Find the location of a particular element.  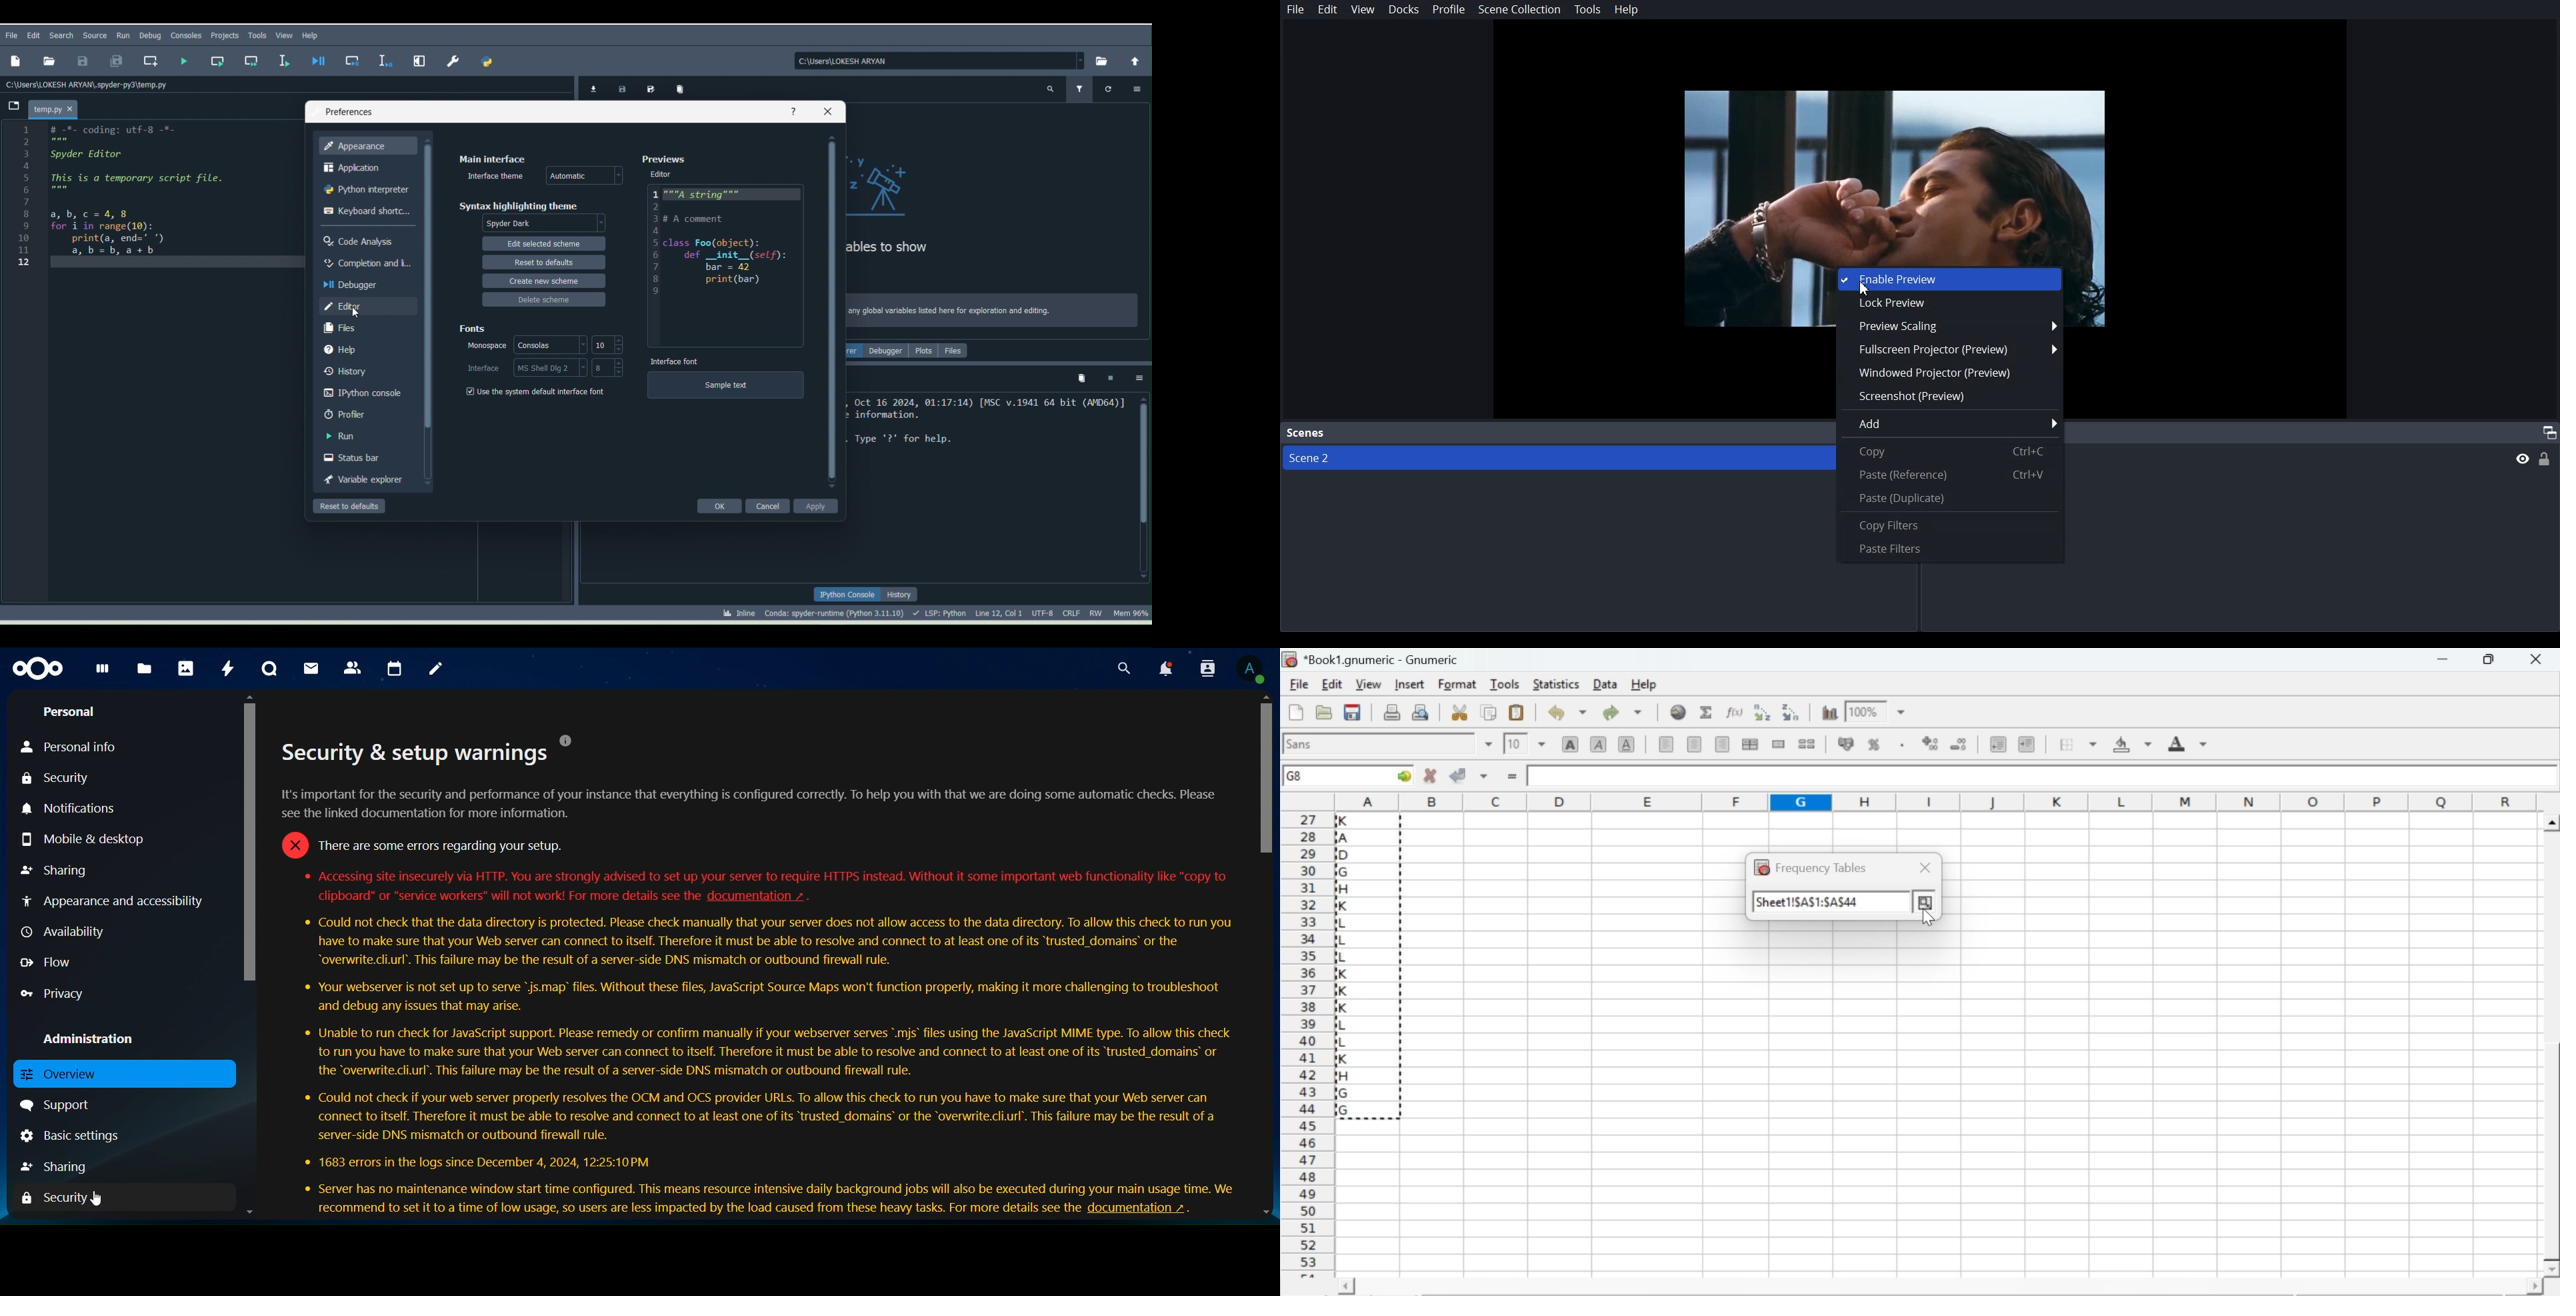

Completion and linting is located at coordinates (362, 262).